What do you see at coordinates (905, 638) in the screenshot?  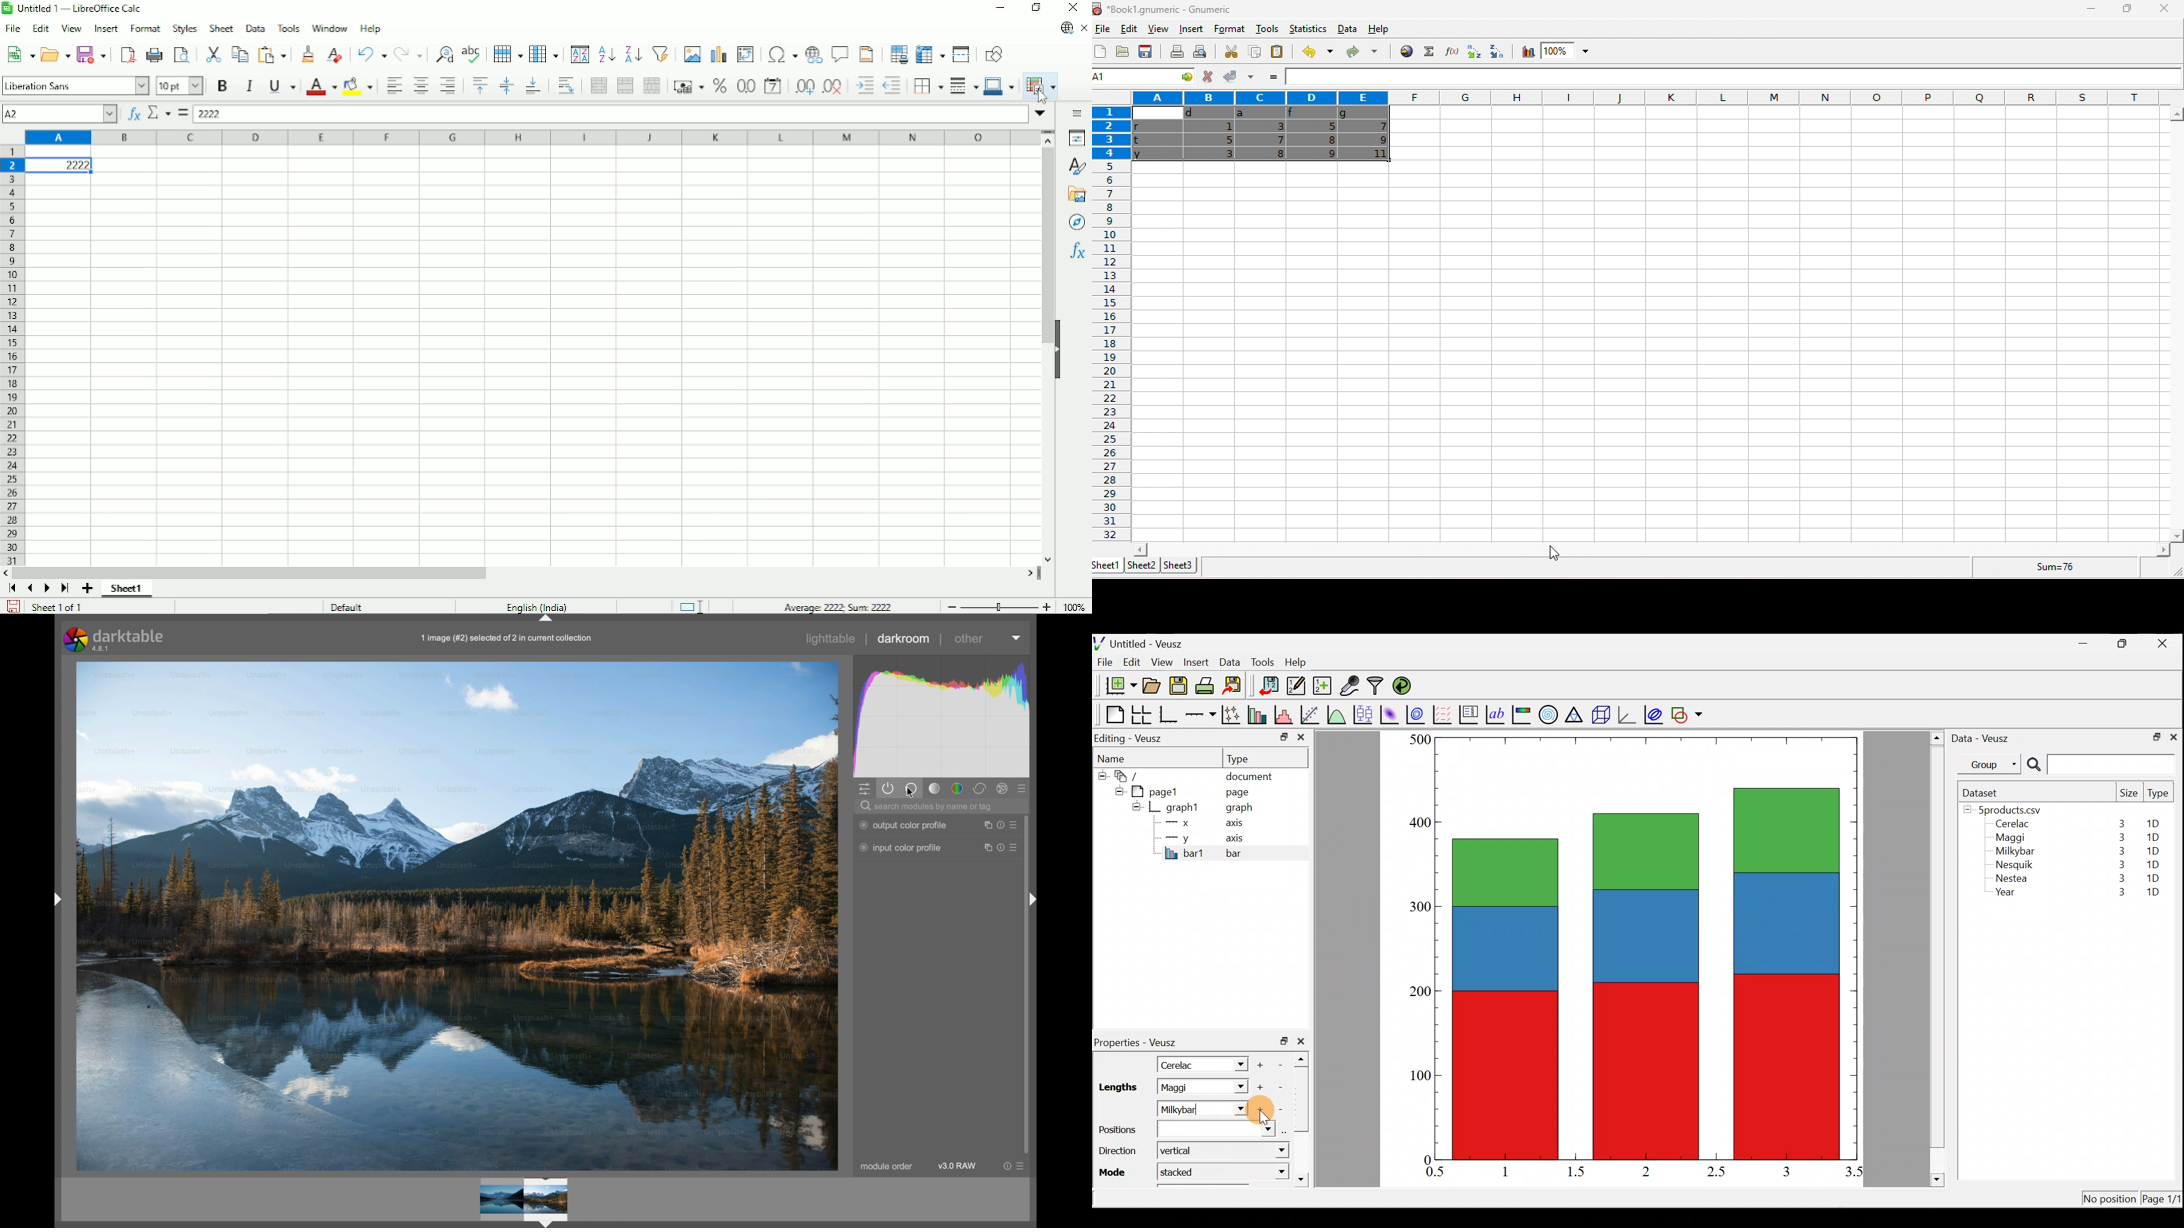 I see `darkroom` at bounding box center [905, 638].